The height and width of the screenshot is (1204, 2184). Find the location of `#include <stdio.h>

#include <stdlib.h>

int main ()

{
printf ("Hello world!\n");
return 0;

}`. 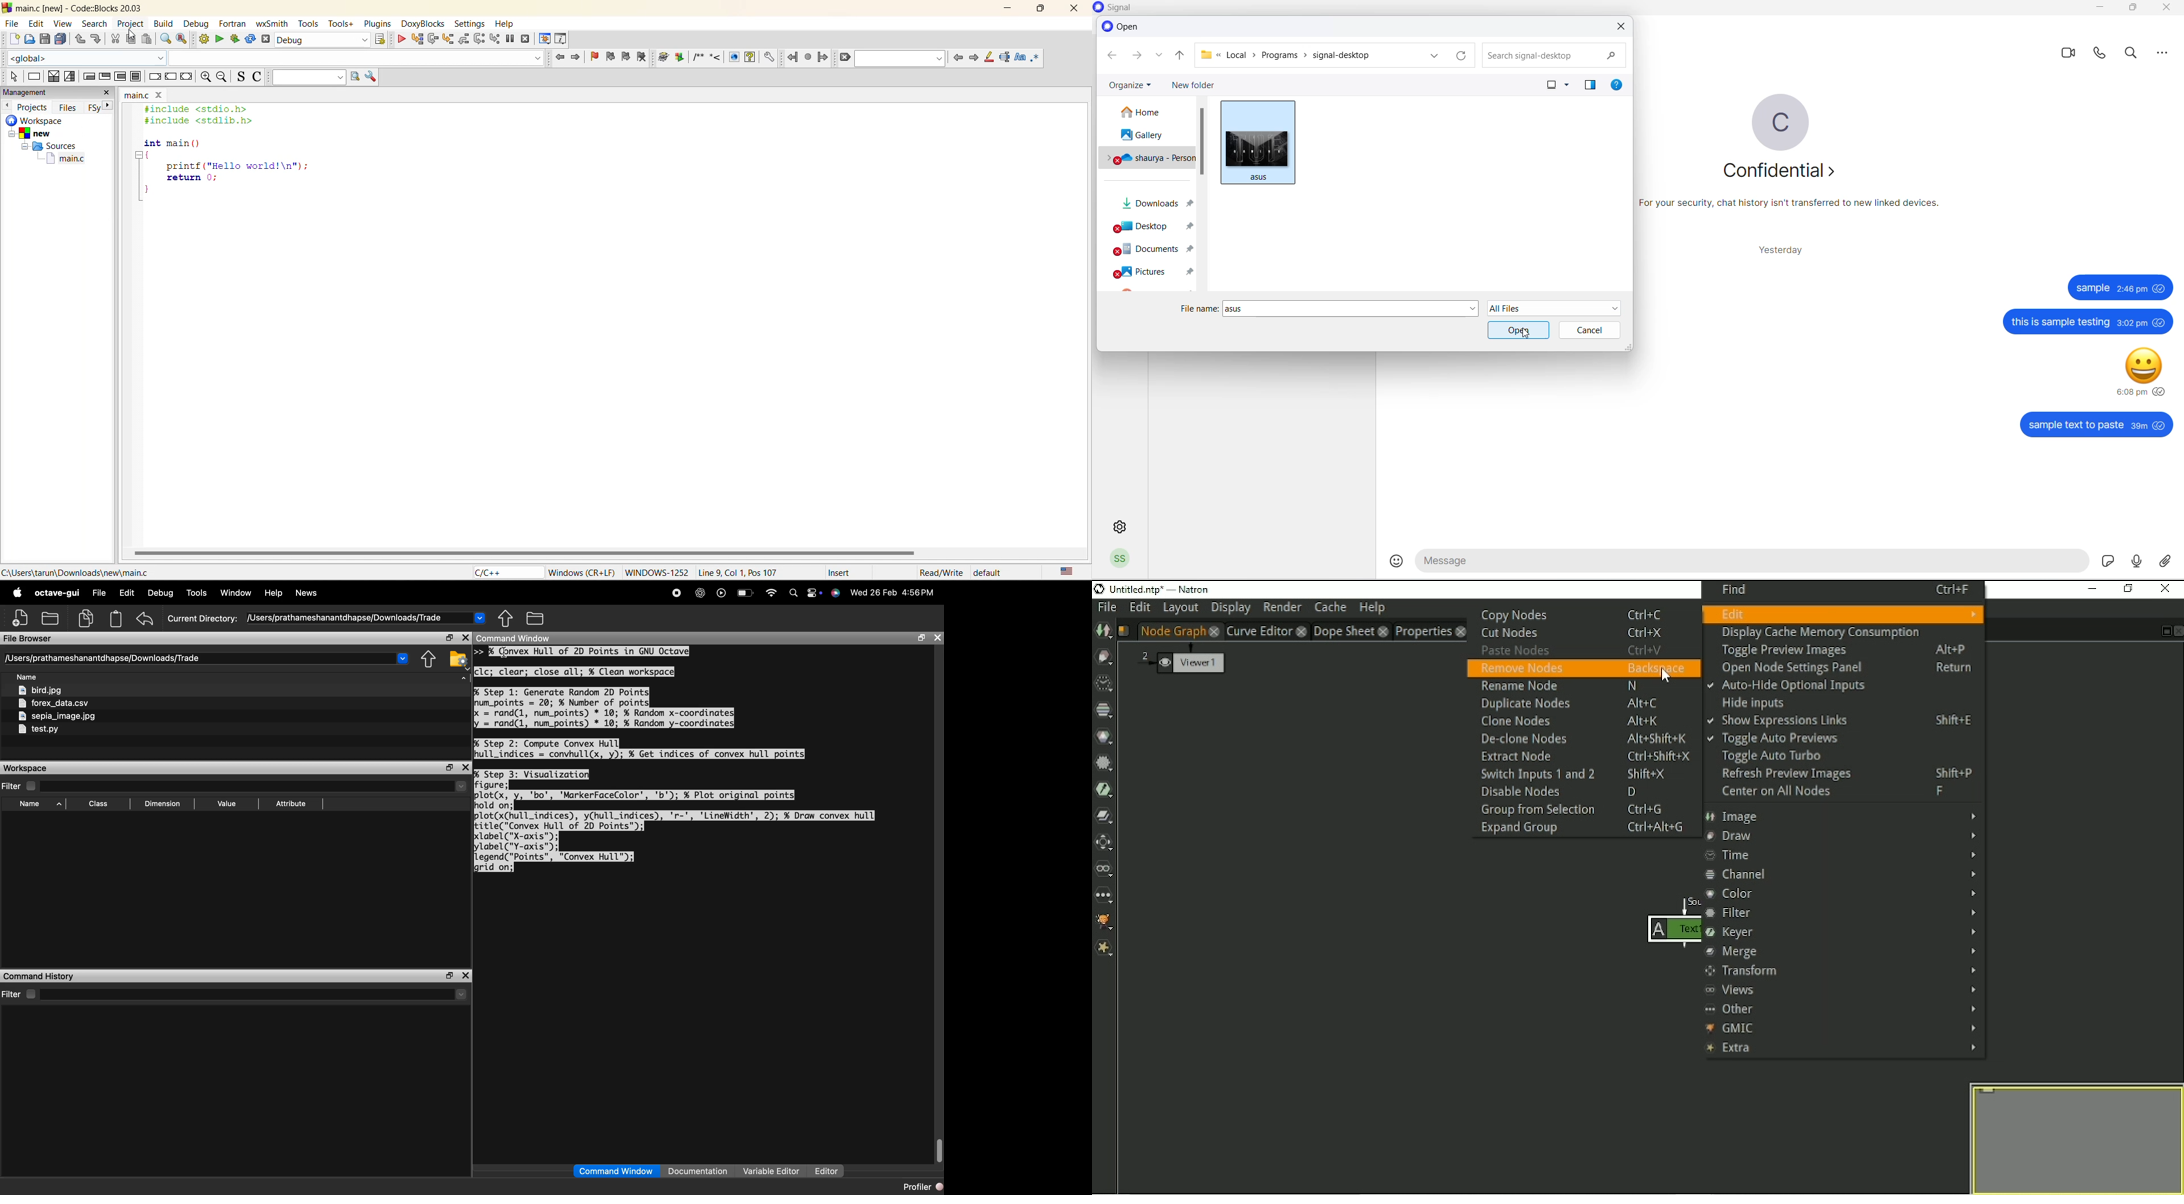

#include <stdio.h>

#include <stdlib.h>

int main ()

{
printf ("Hello world!\n");
return 0;

} is located at coordinates (229, 155).